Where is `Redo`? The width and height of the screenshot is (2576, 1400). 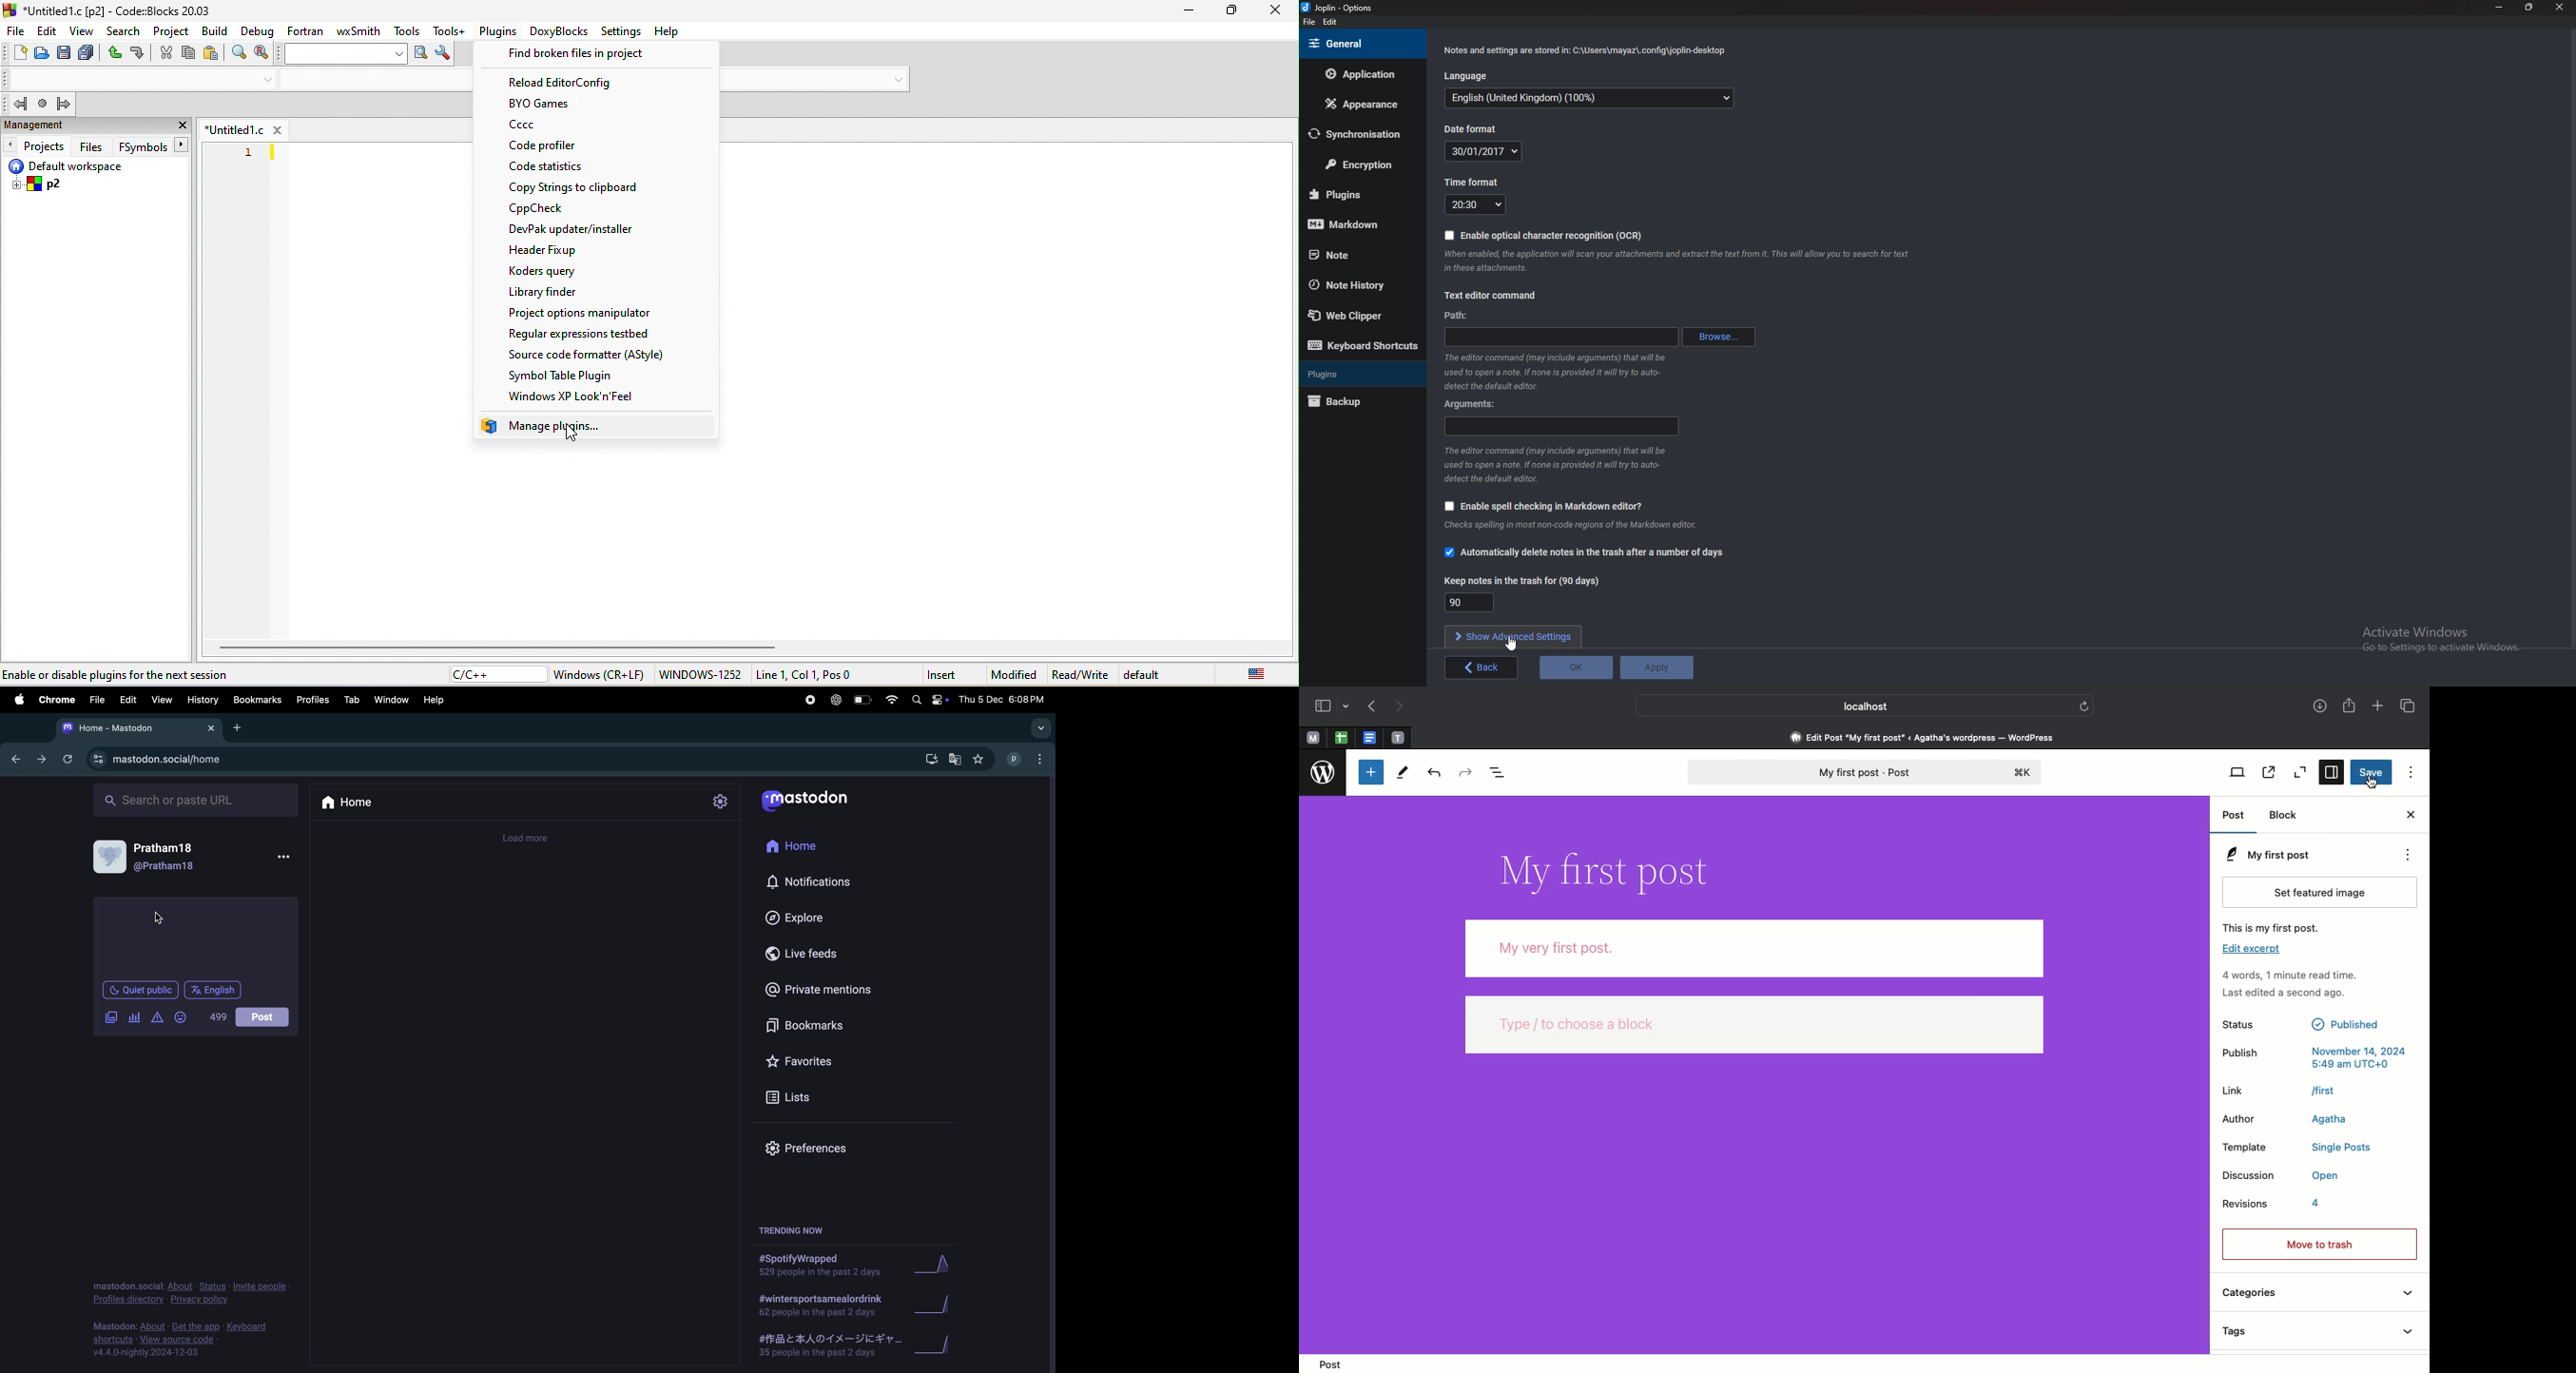
Redo is located at coordinates (1465, 772).